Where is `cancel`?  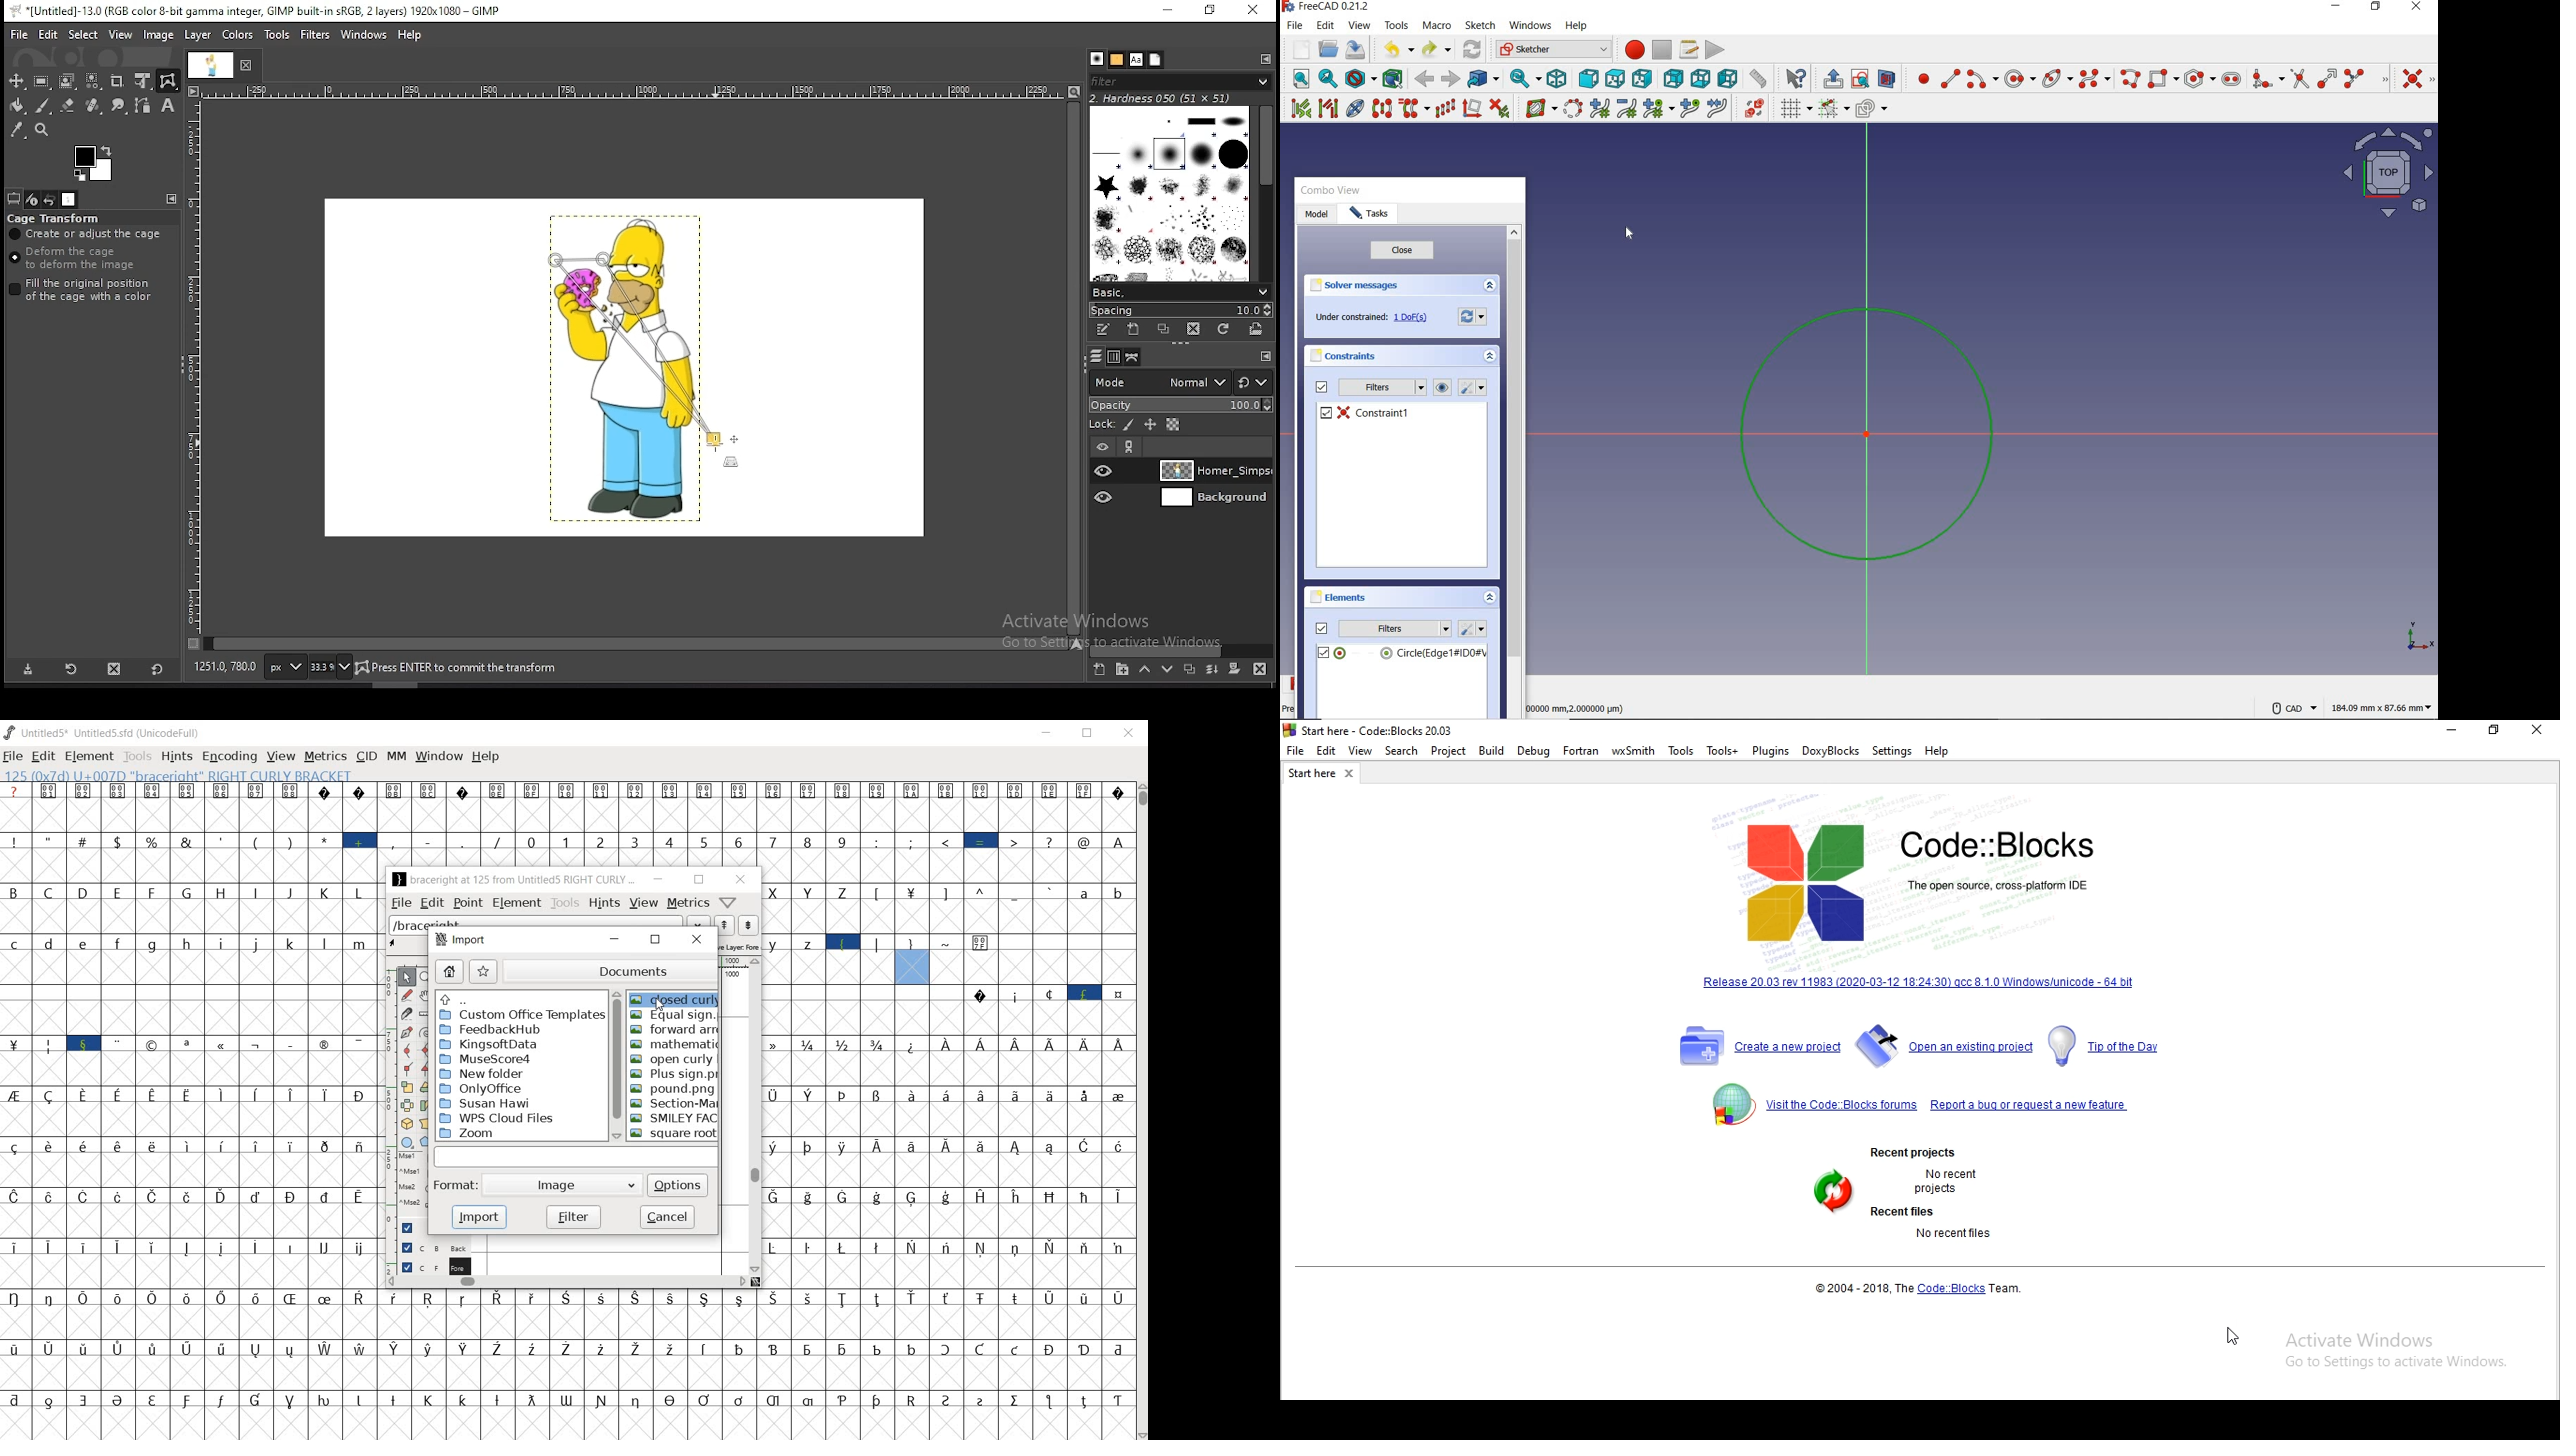 cancel is located at coordinates (669, 1218).